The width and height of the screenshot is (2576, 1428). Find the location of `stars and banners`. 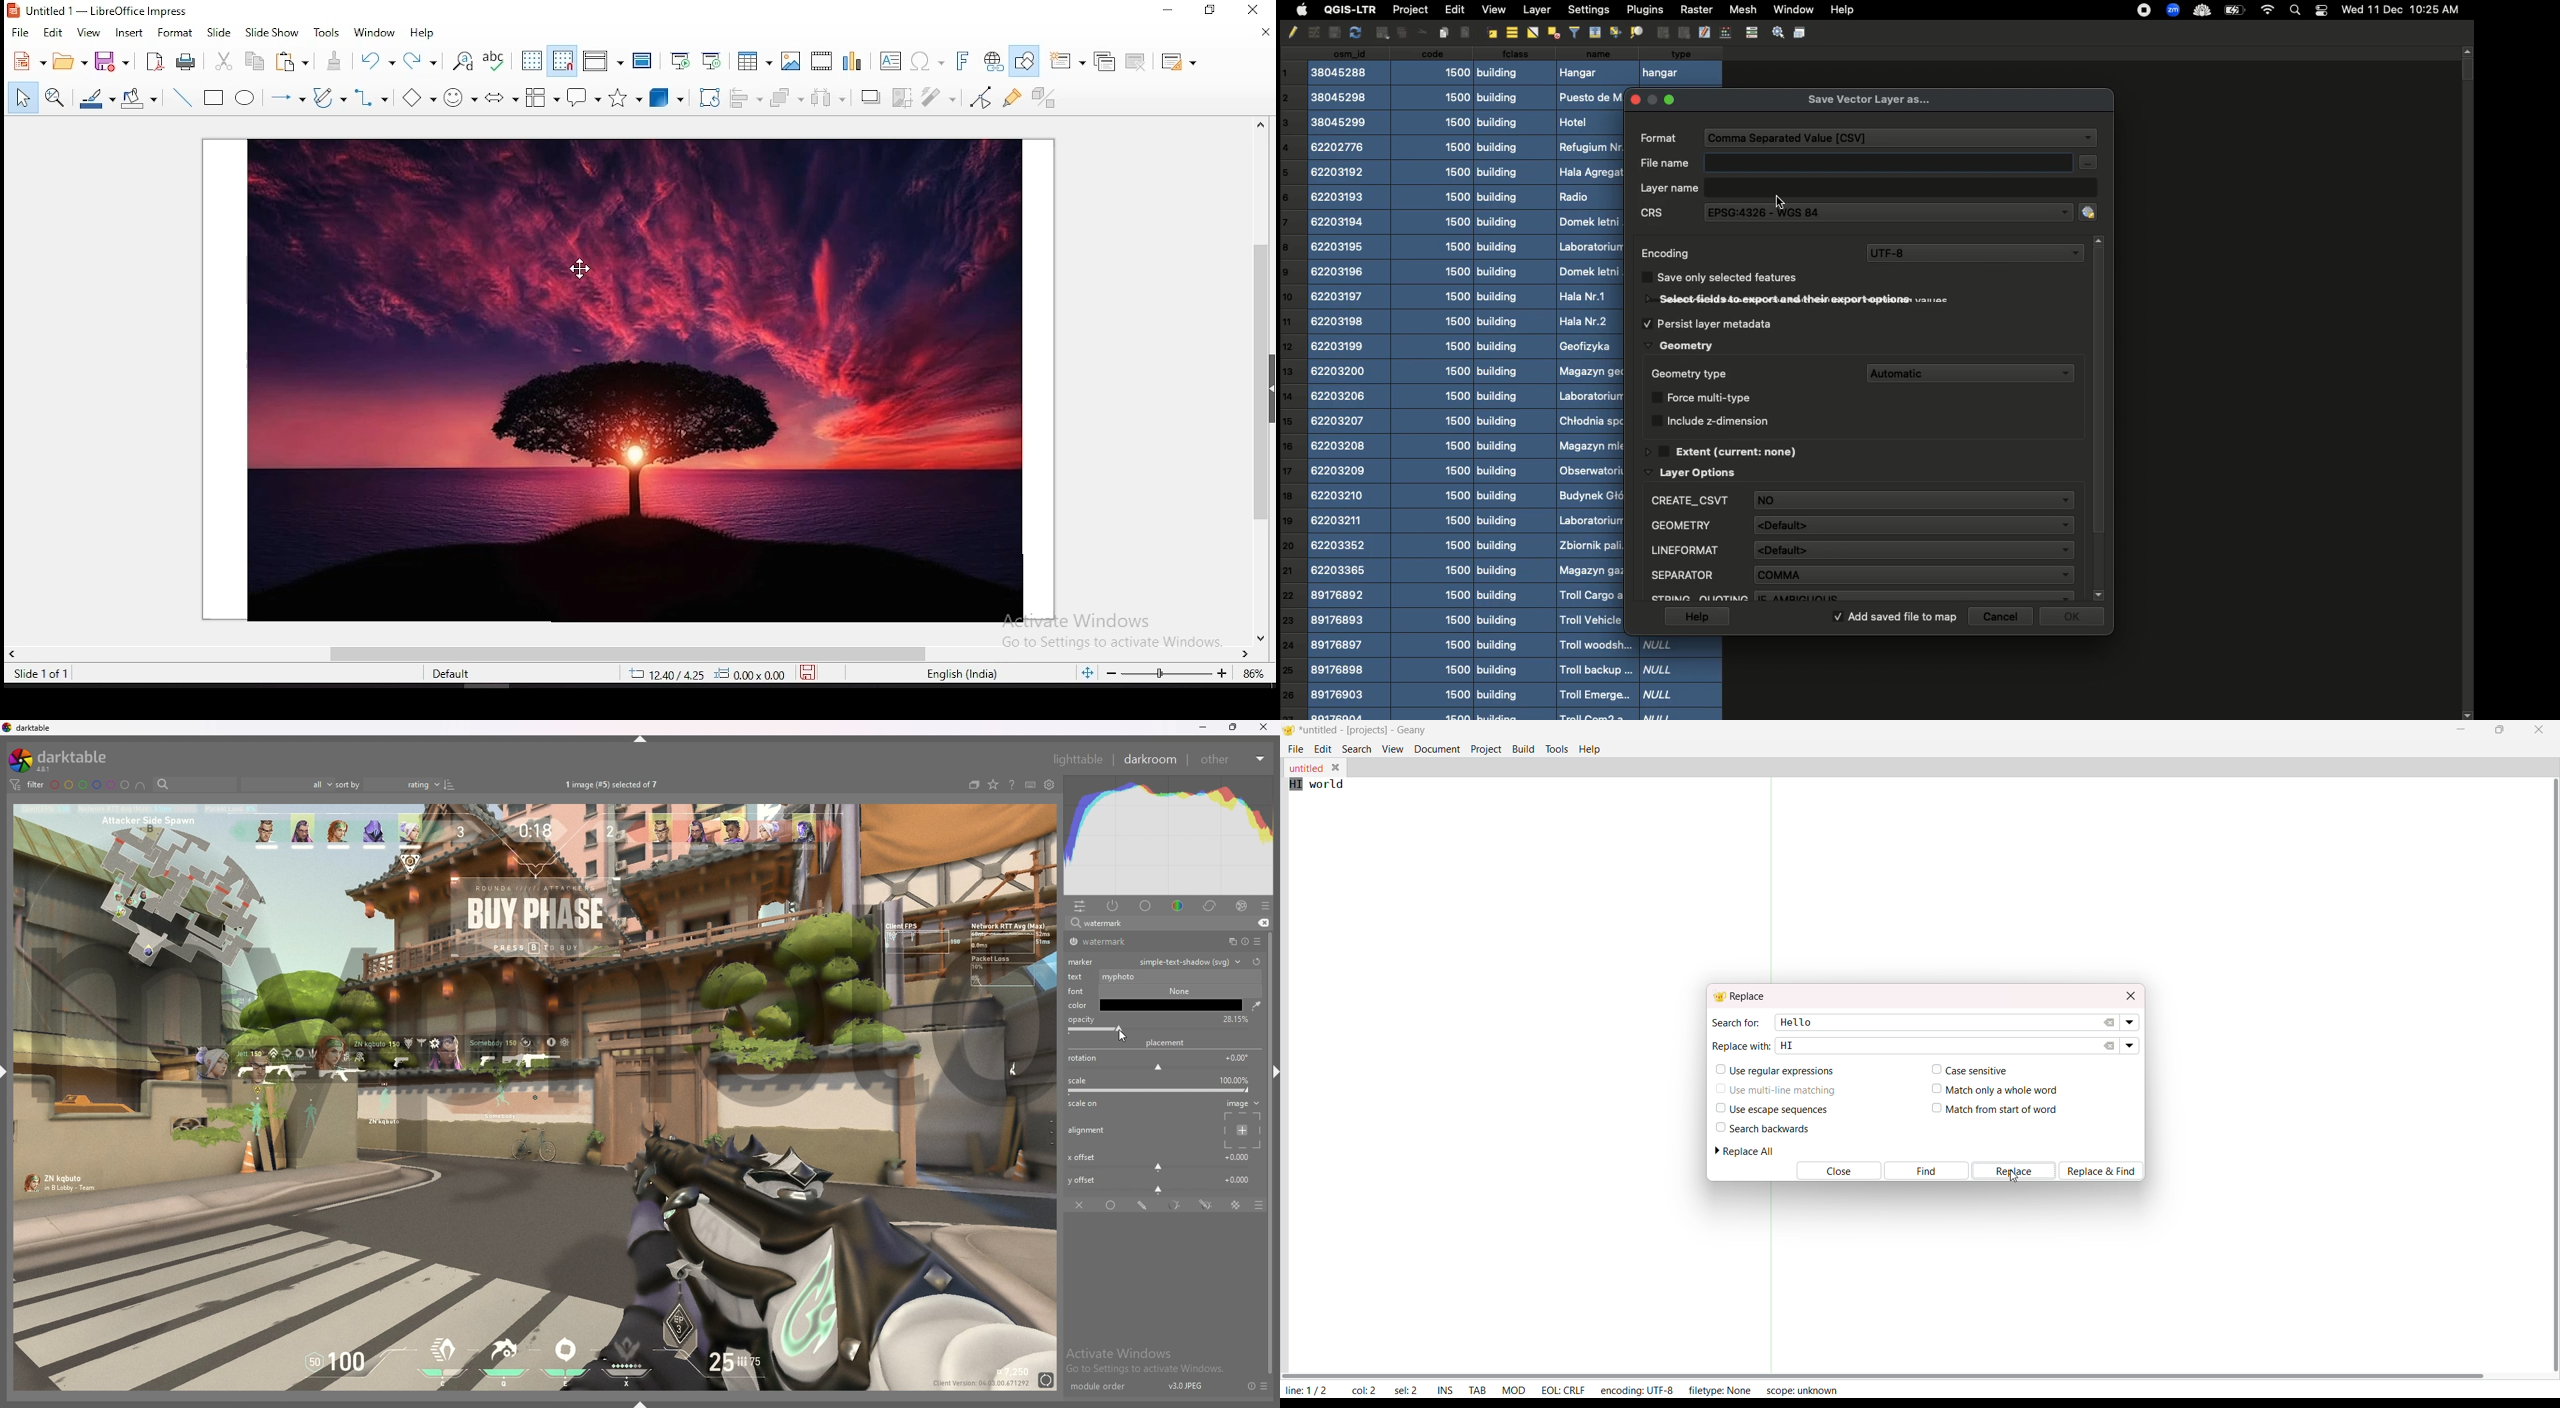

stars and banners is located at coordinates (627, 98).